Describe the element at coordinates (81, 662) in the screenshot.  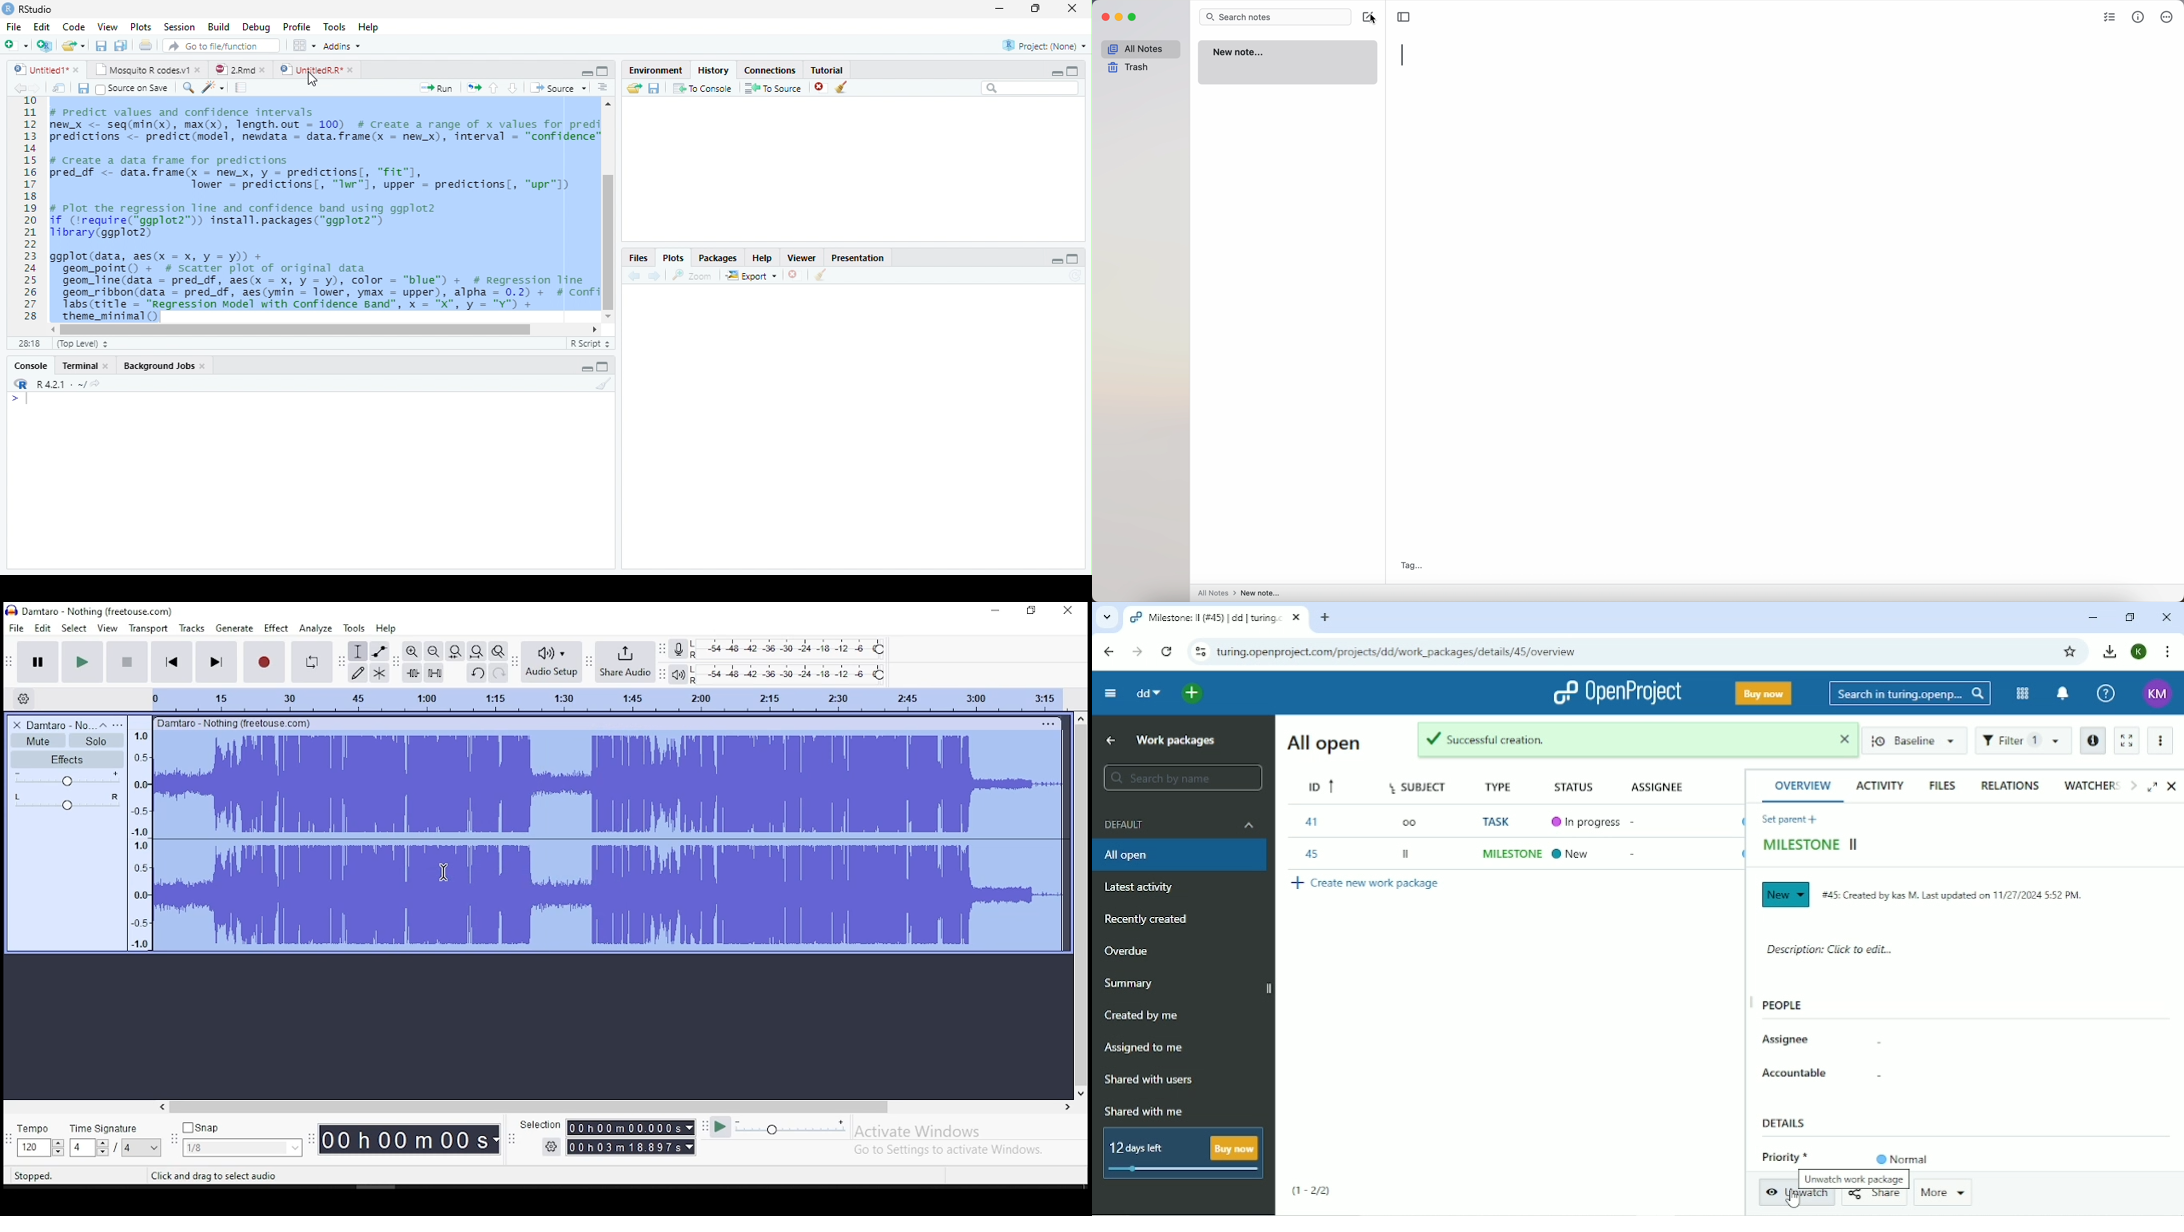
I see `play` at that location.